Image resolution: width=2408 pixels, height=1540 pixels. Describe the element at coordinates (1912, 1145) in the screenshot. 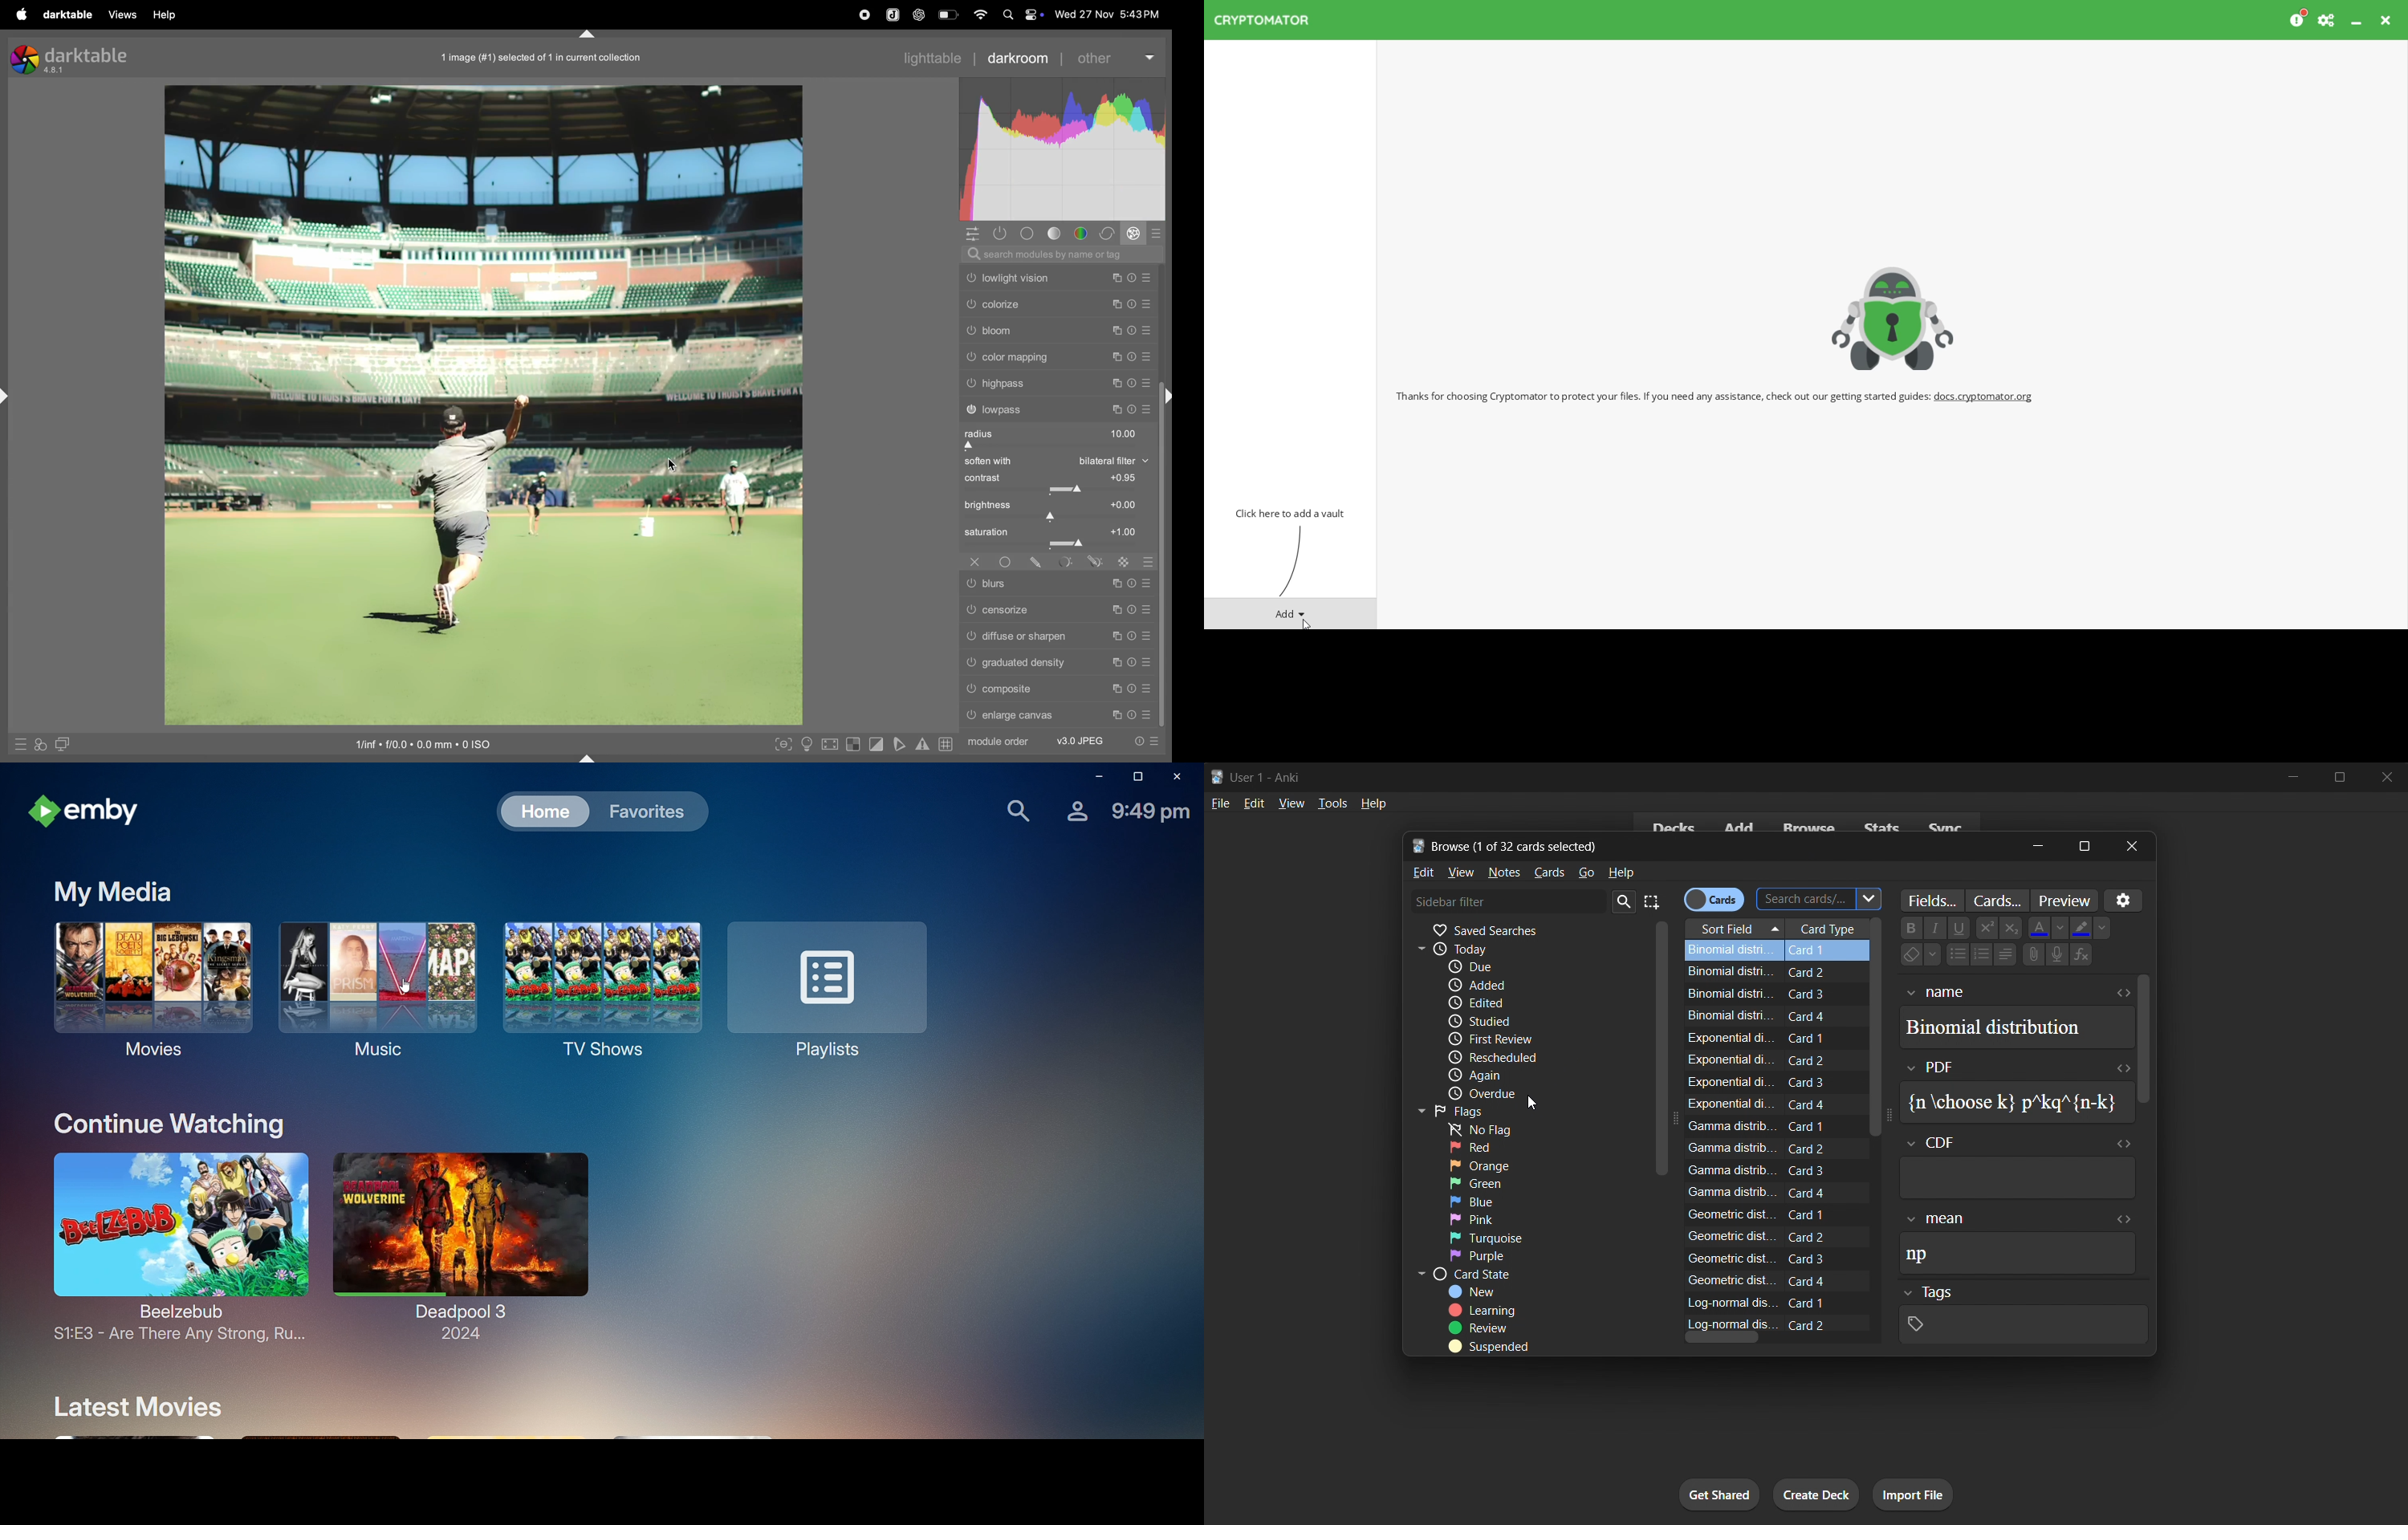

I see `Drop down` at that location.